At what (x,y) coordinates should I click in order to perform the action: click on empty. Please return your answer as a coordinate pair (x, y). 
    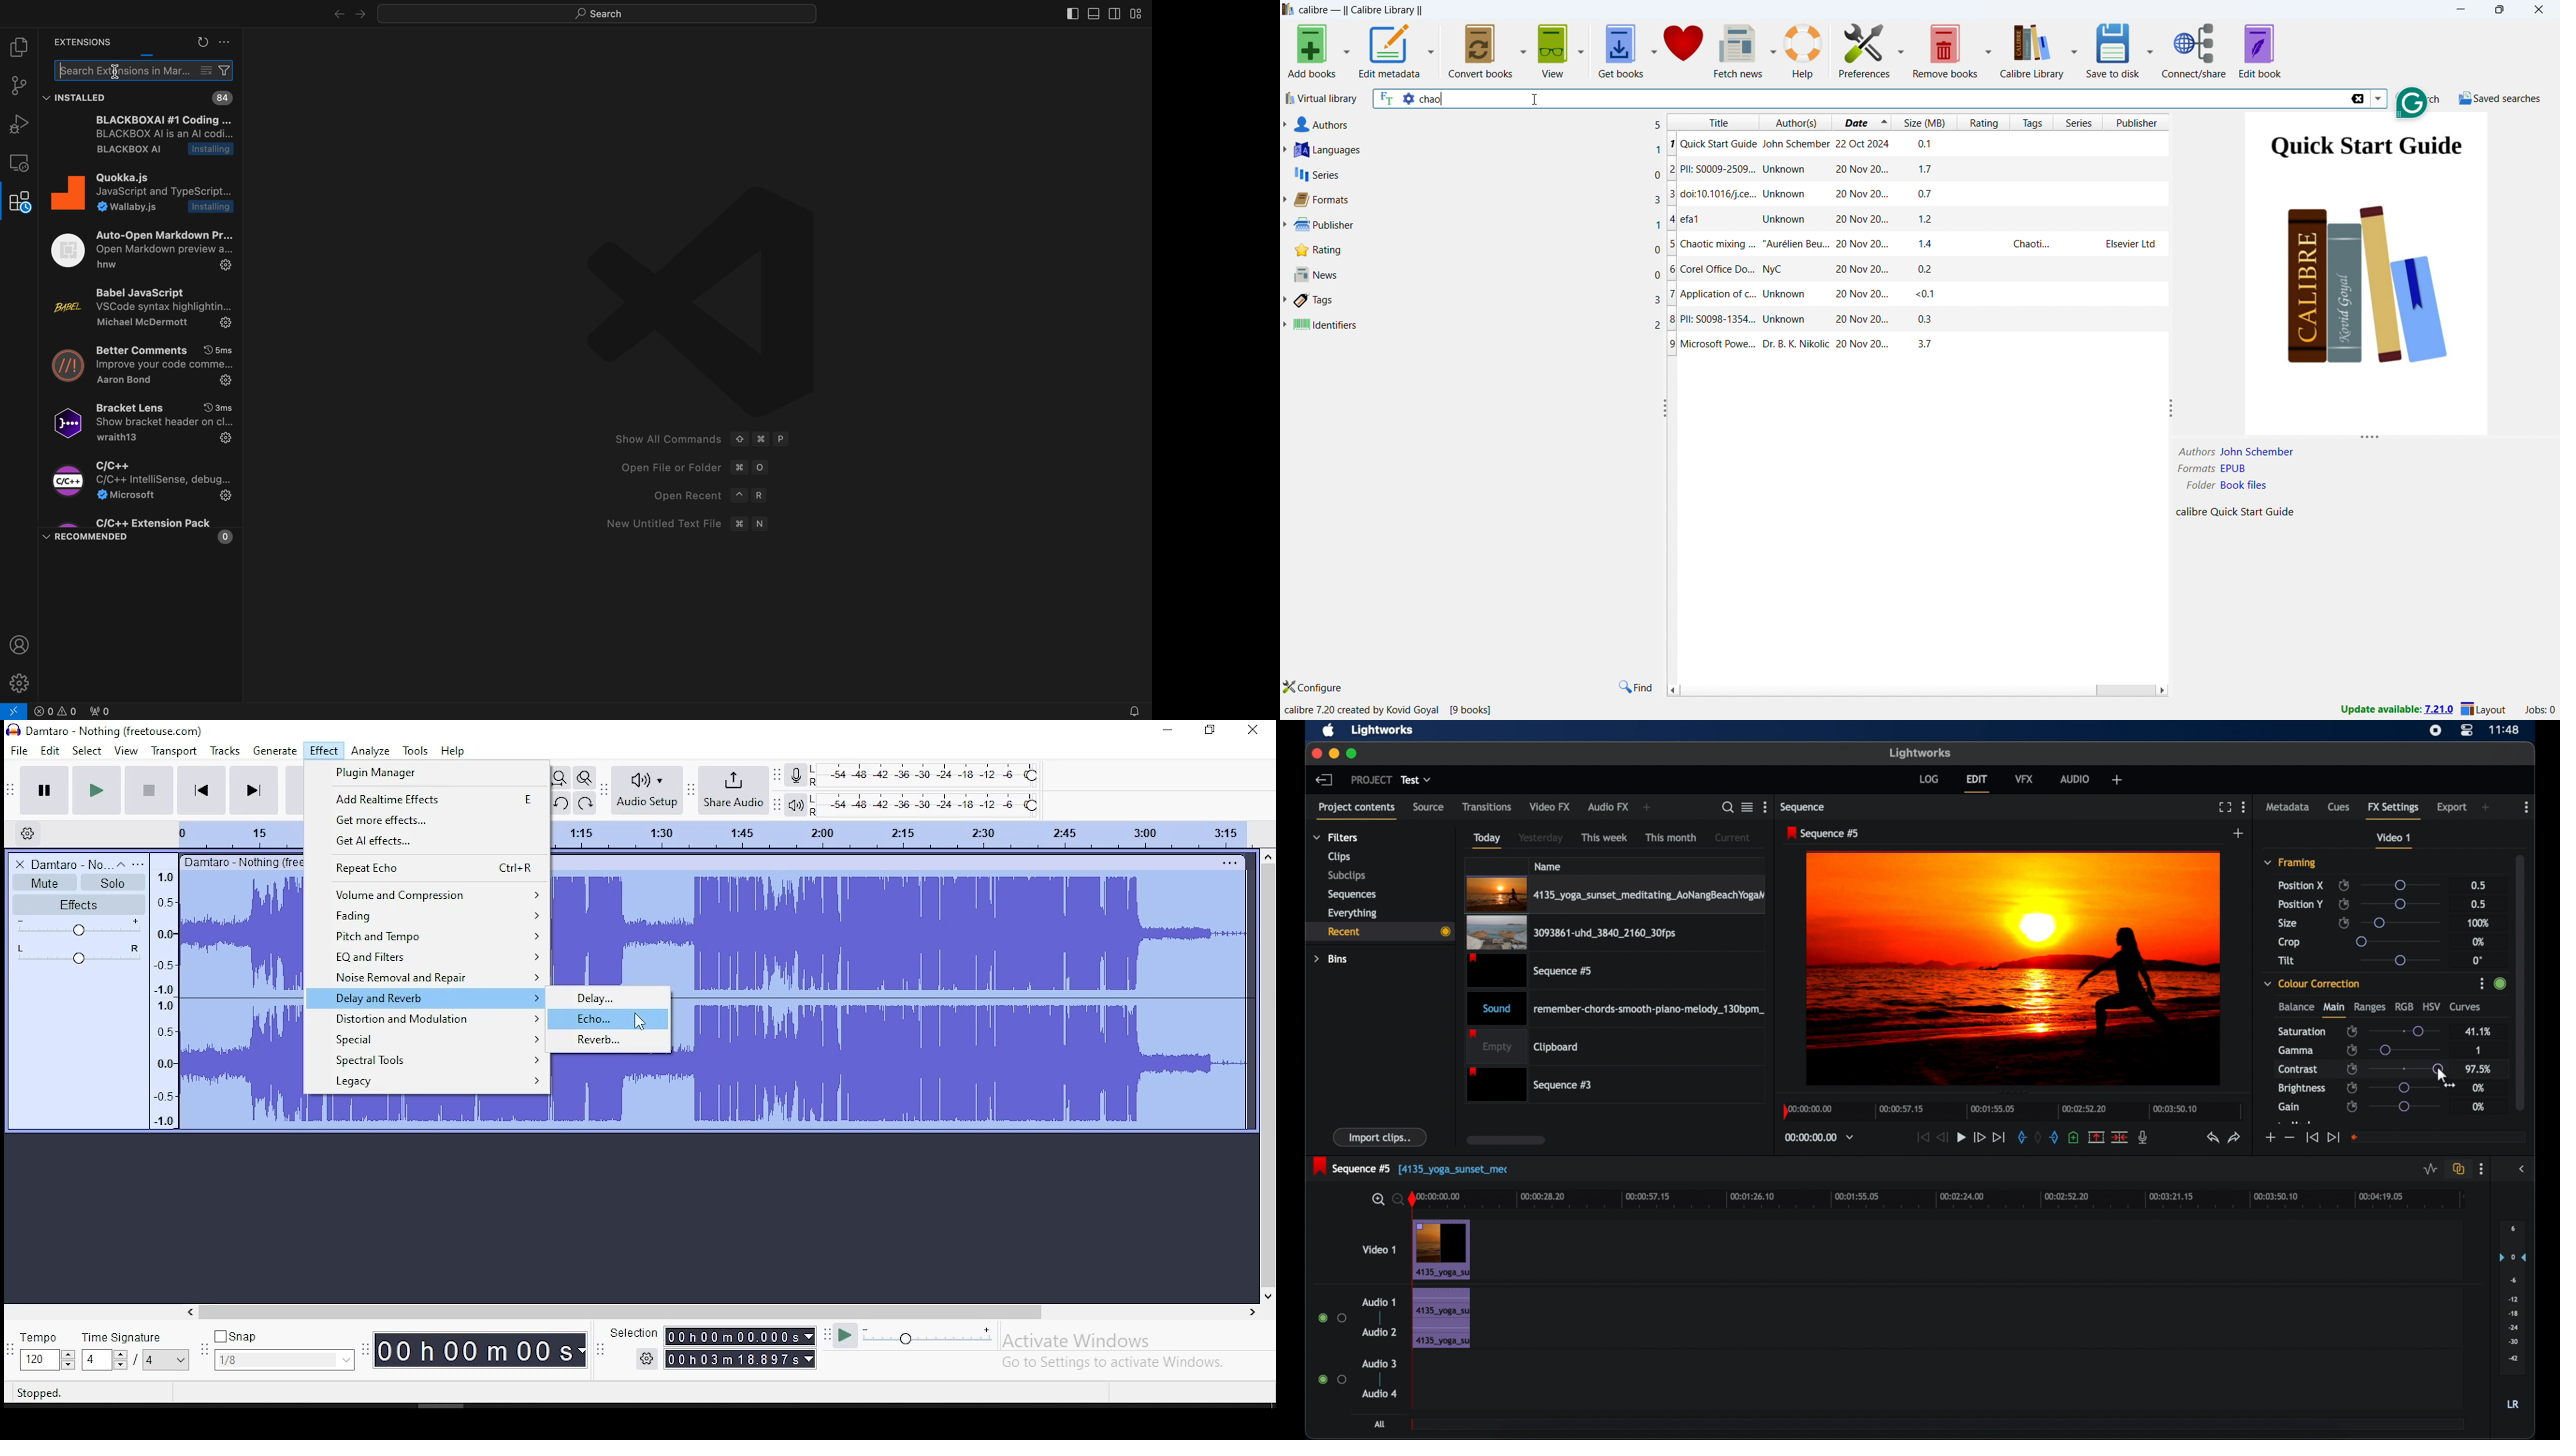
    Looking at the image, I should click on (1523, 1046).